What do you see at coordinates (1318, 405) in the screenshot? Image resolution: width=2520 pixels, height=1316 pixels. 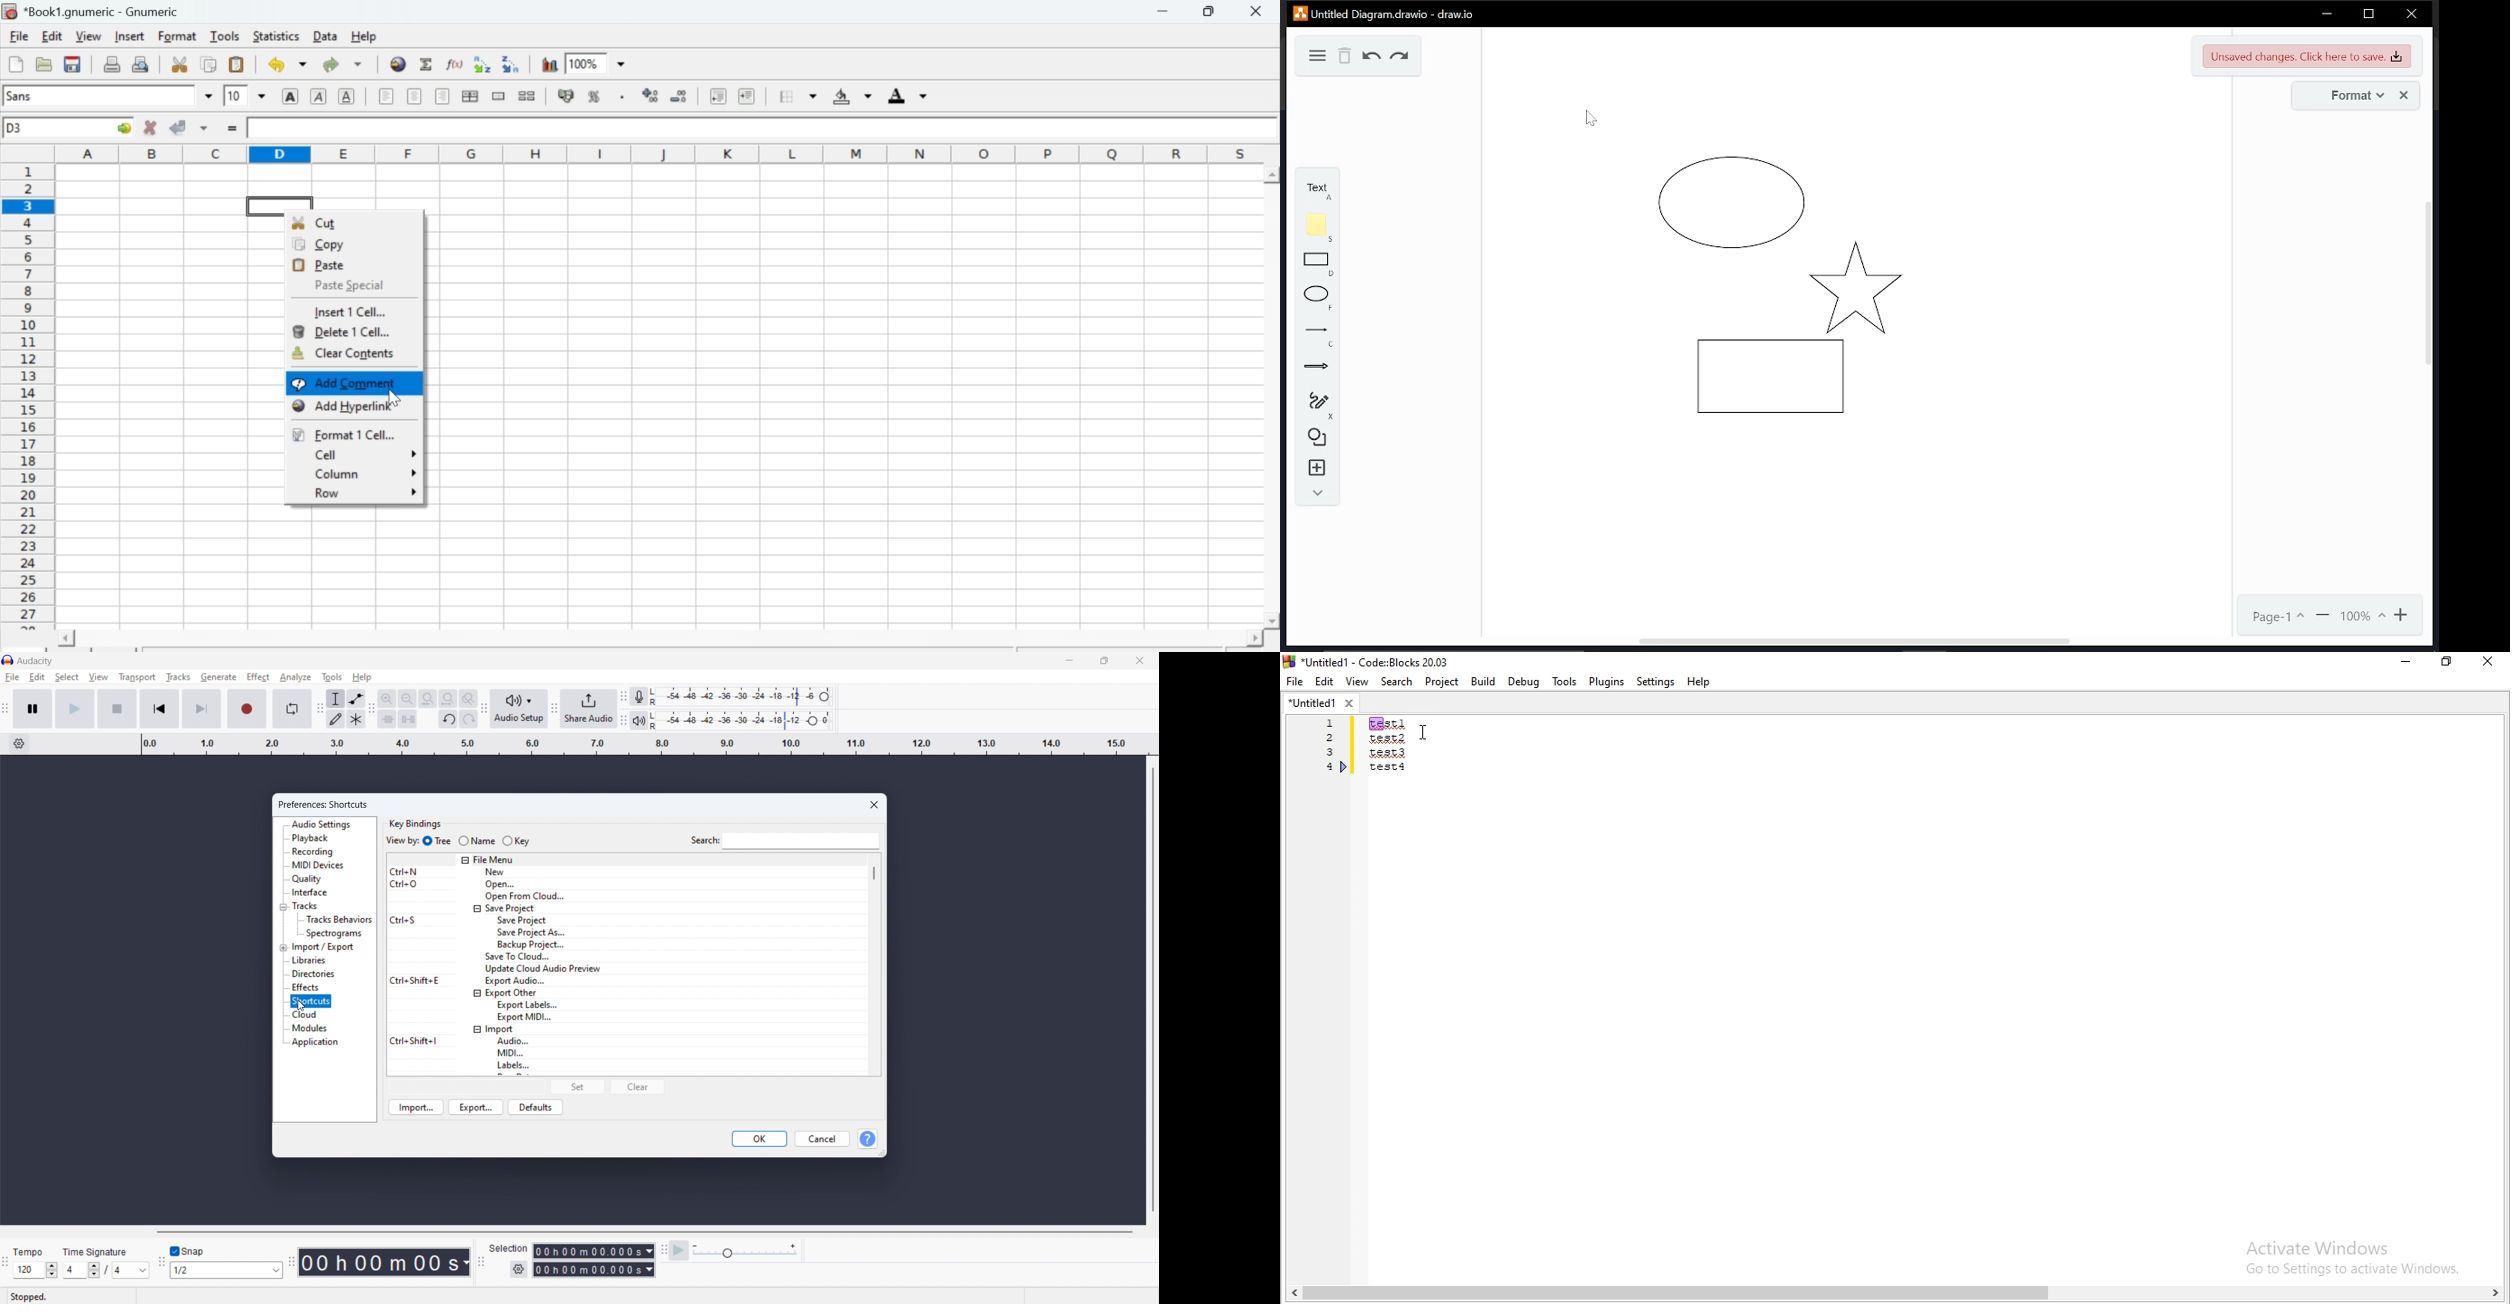 I see `freehand` at bounding box center [1318, 405].